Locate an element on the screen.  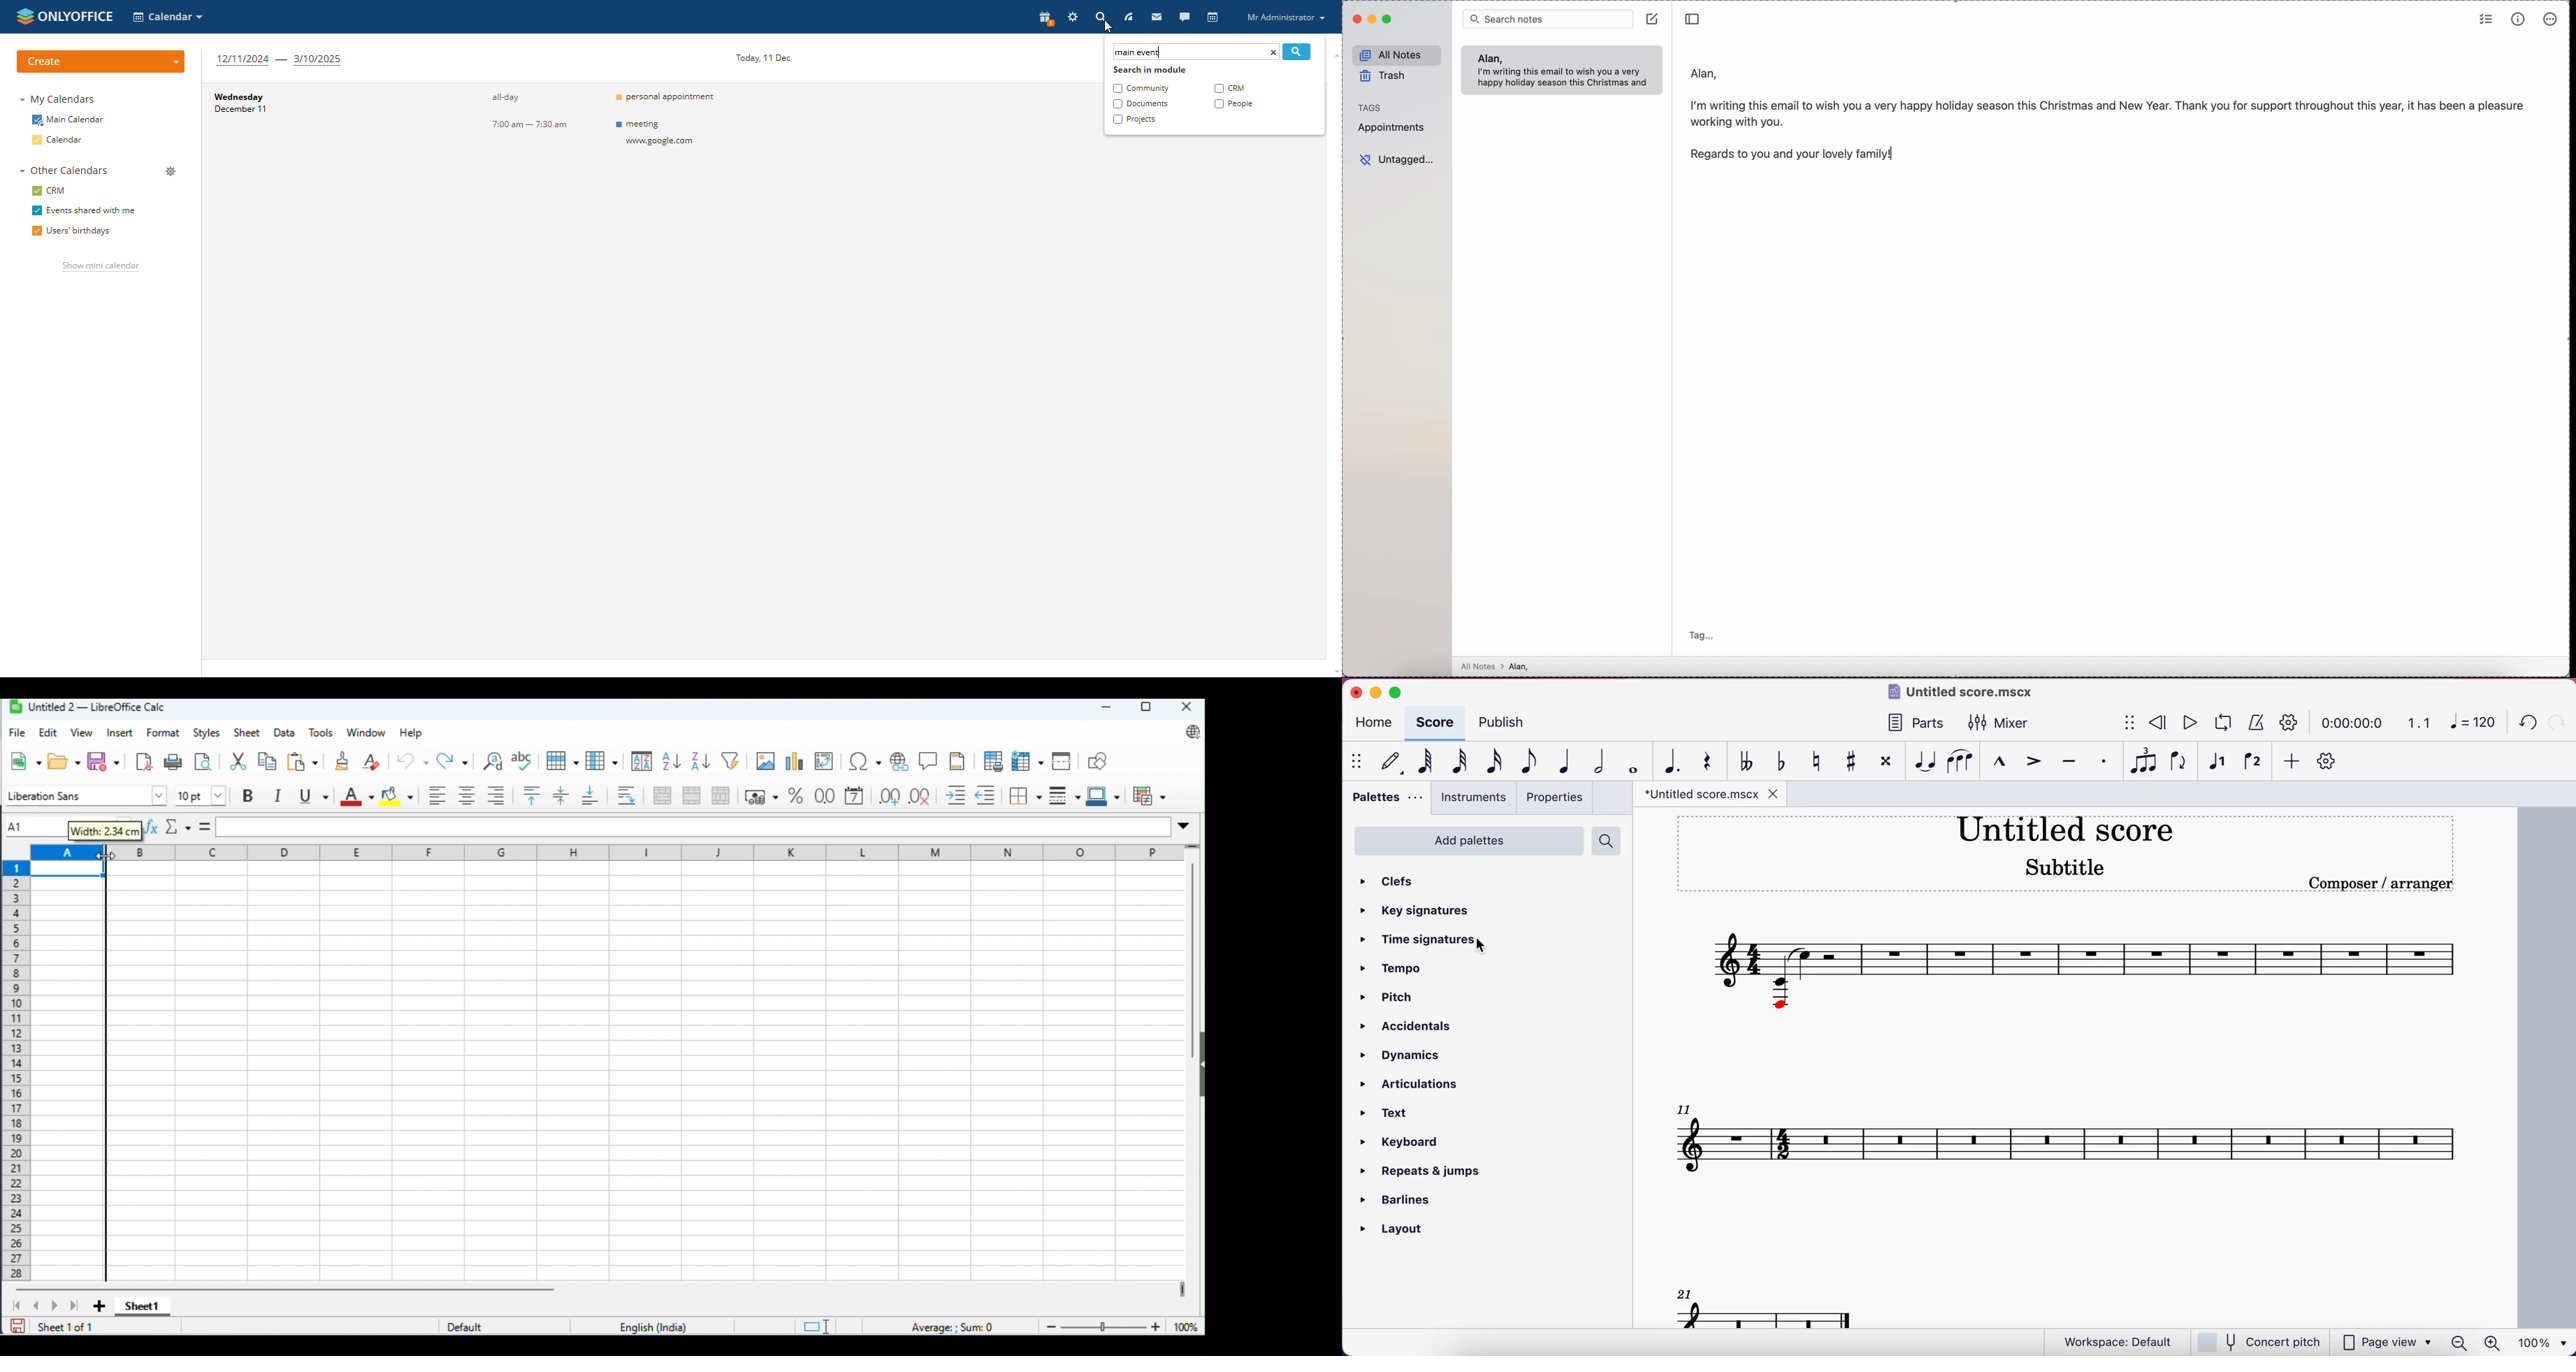
minimize Simplenote is located at coordinates (1373, 19).